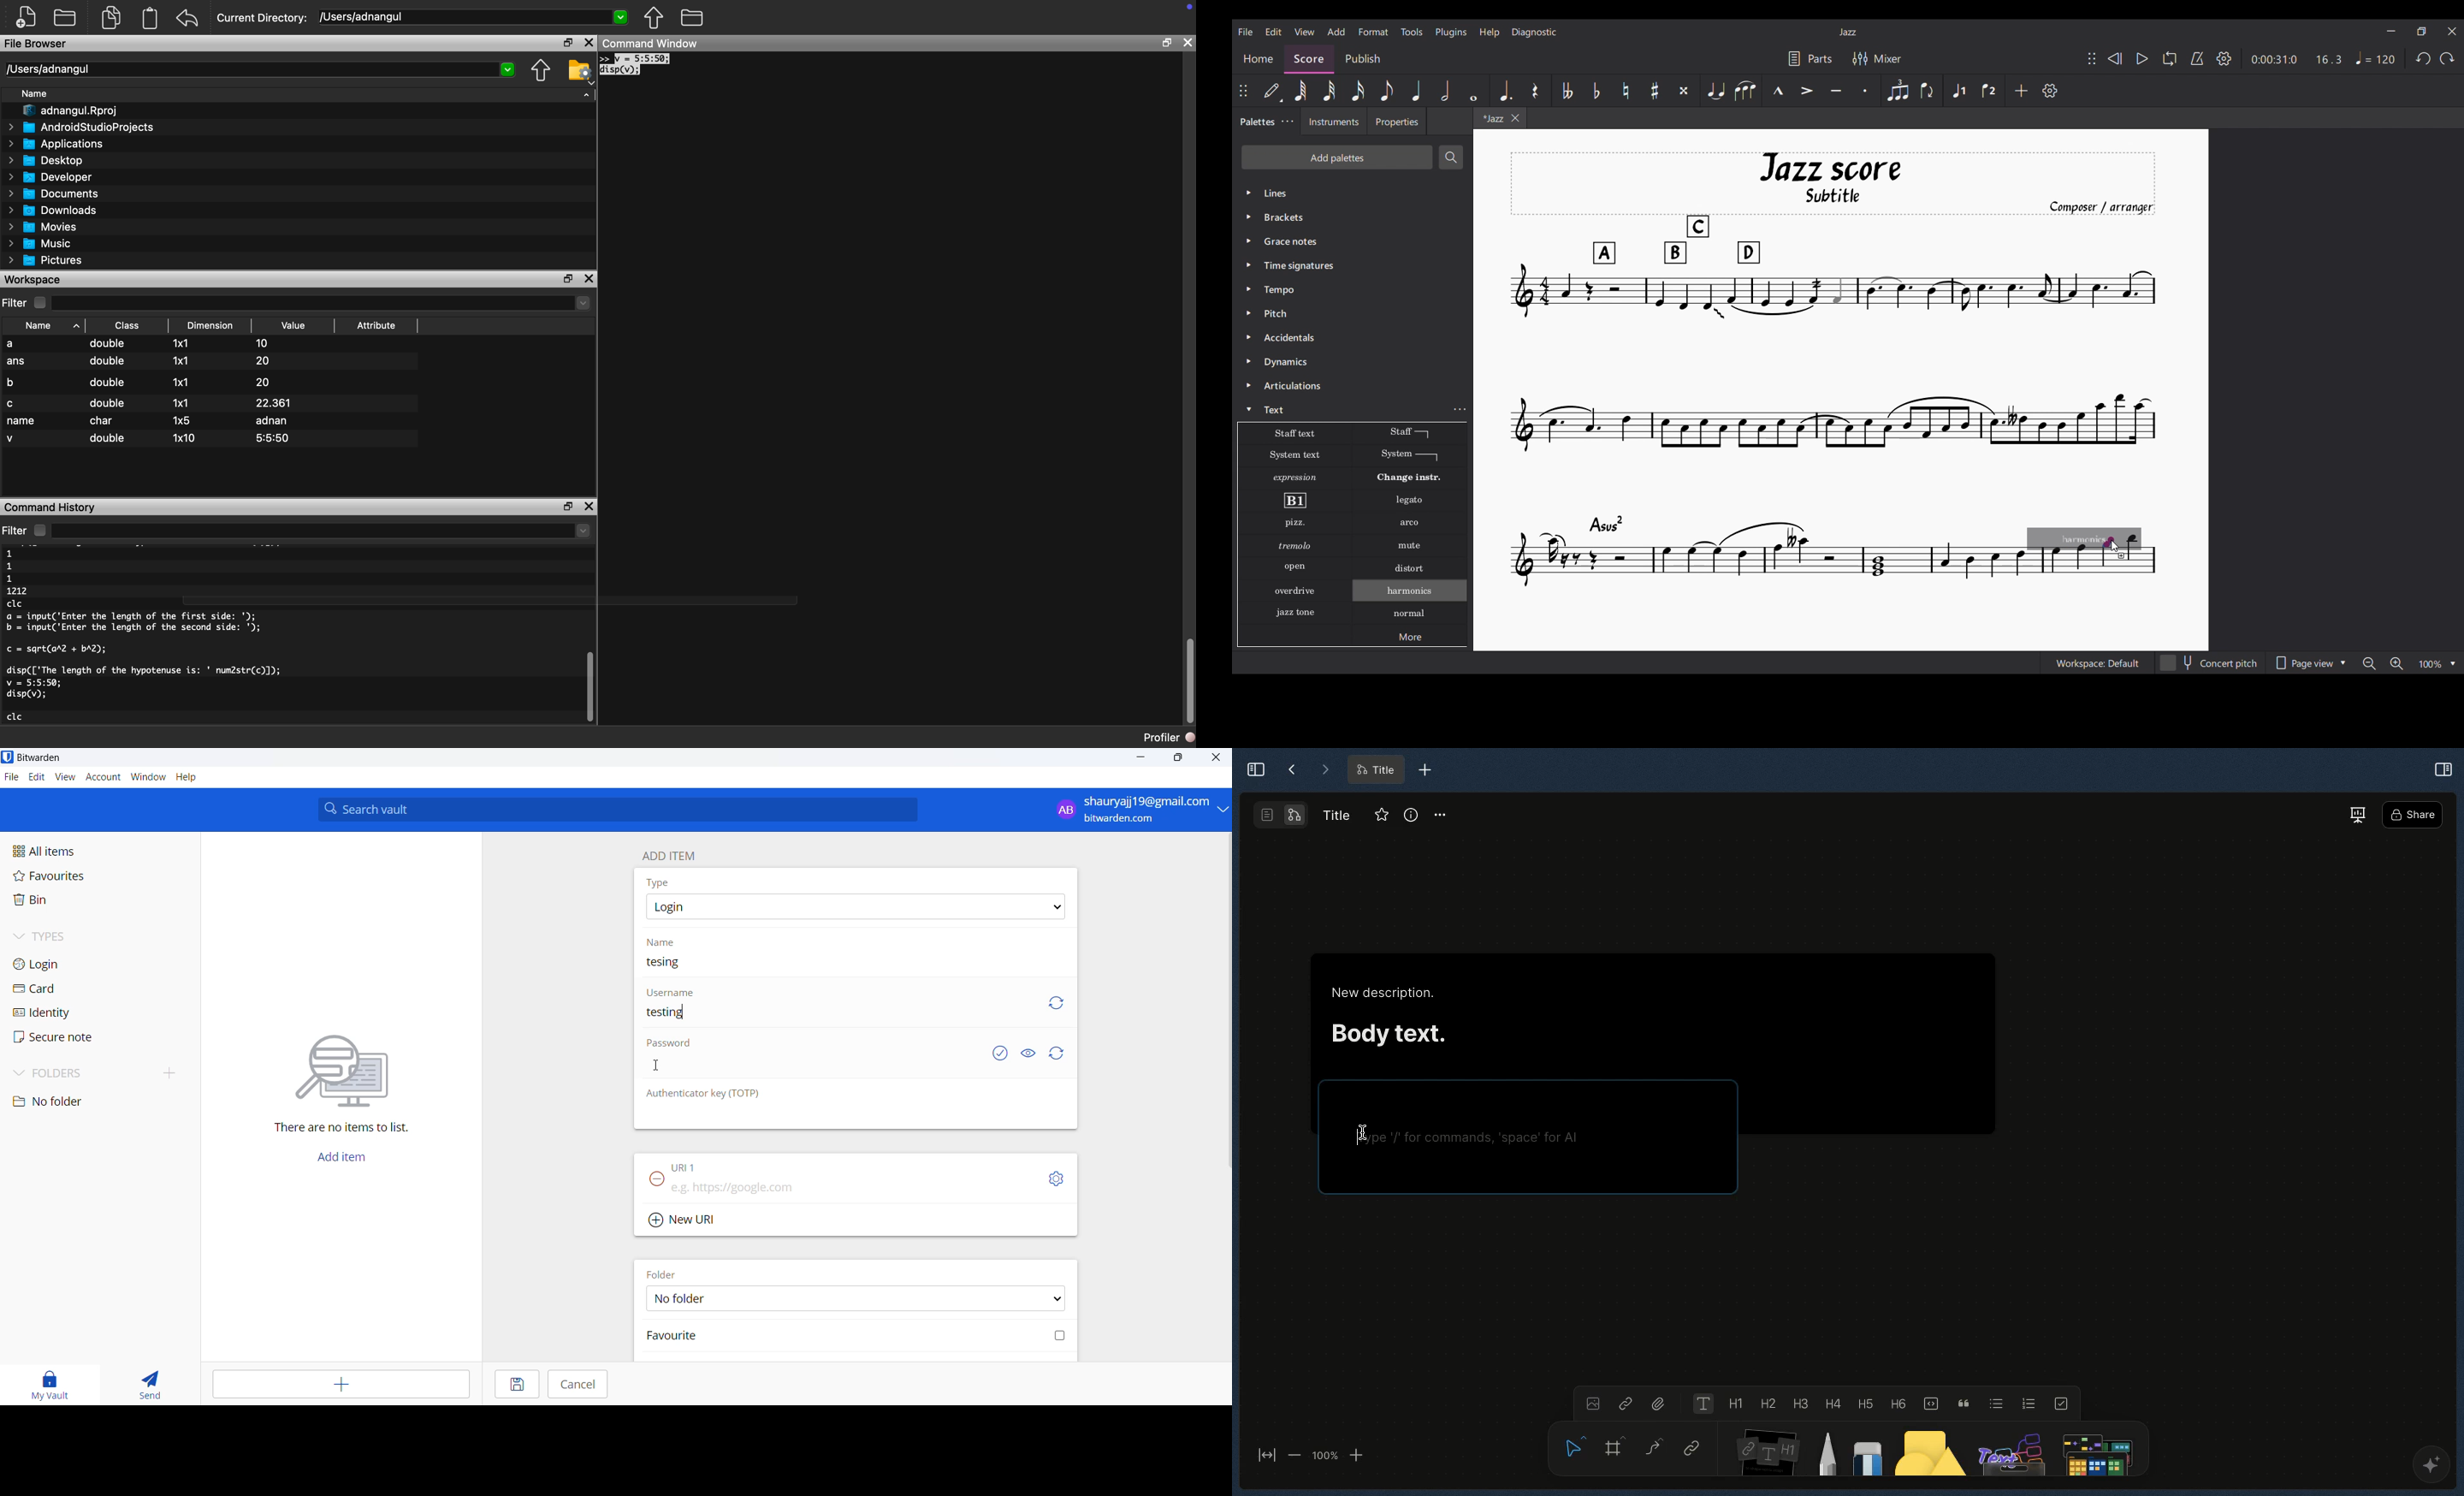 The height and width of the screenshot is (1512, 2464). I want to click on add item, so click(343, 1384).